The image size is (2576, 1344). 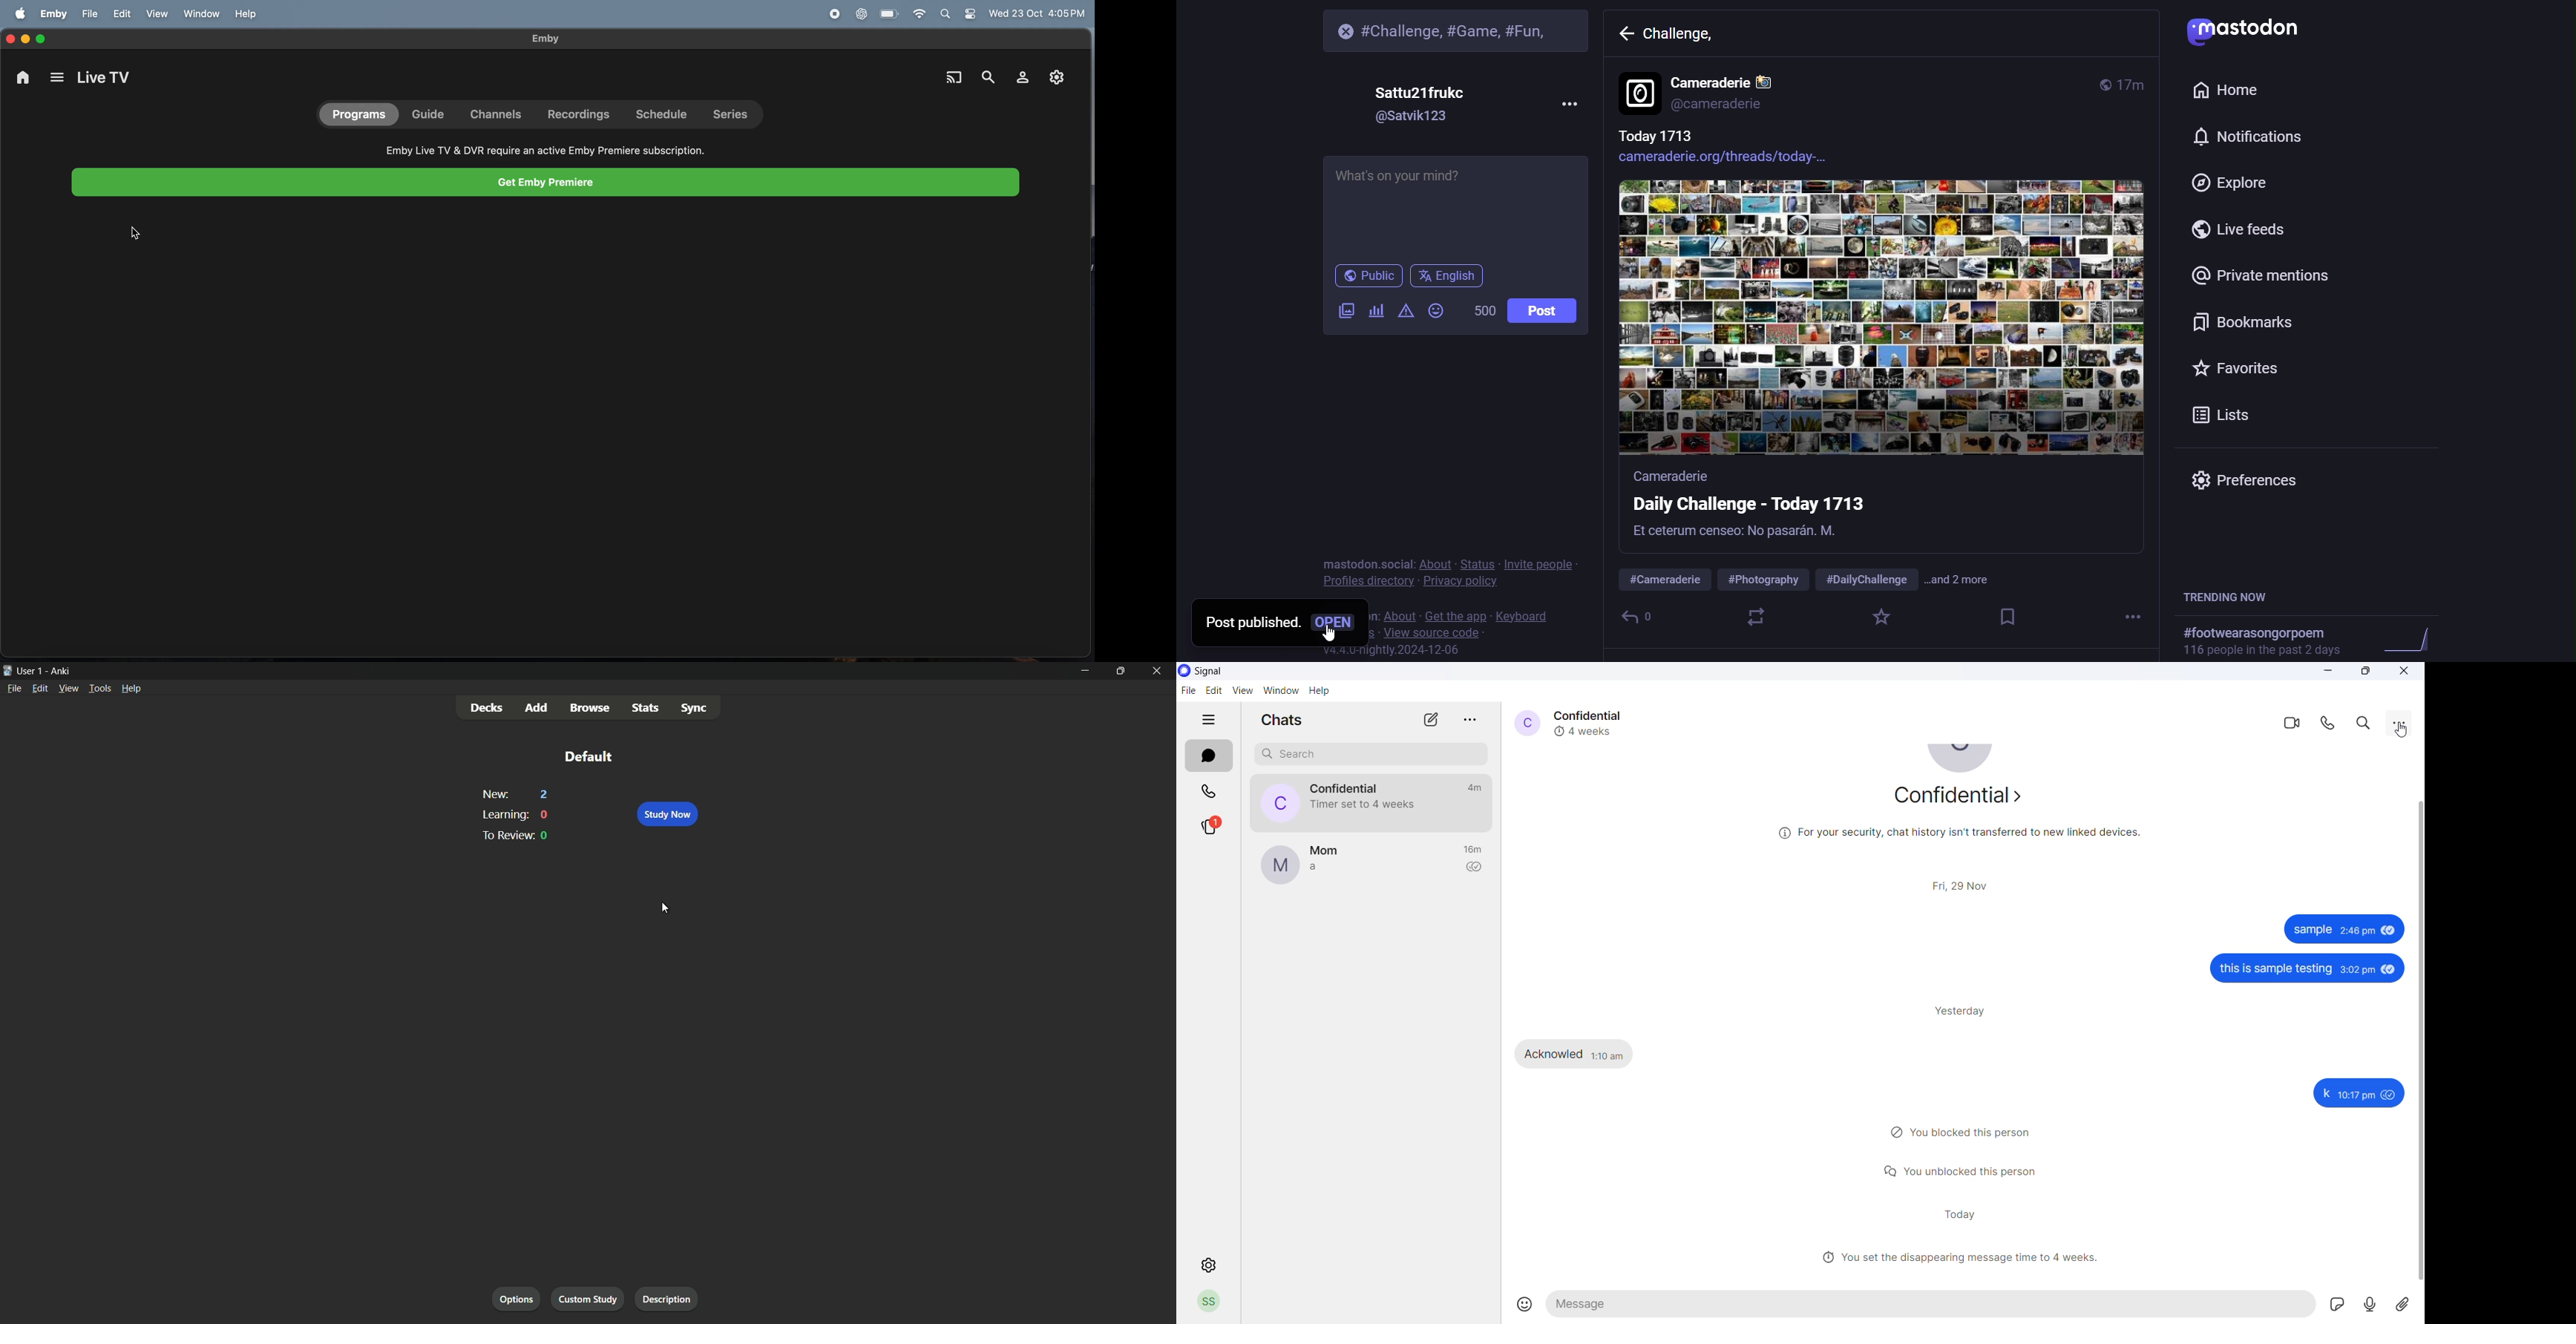 What do you see at coordinates (1755, 617) in the screenshot?
I see `boost` at bounding box center [1755, 617].